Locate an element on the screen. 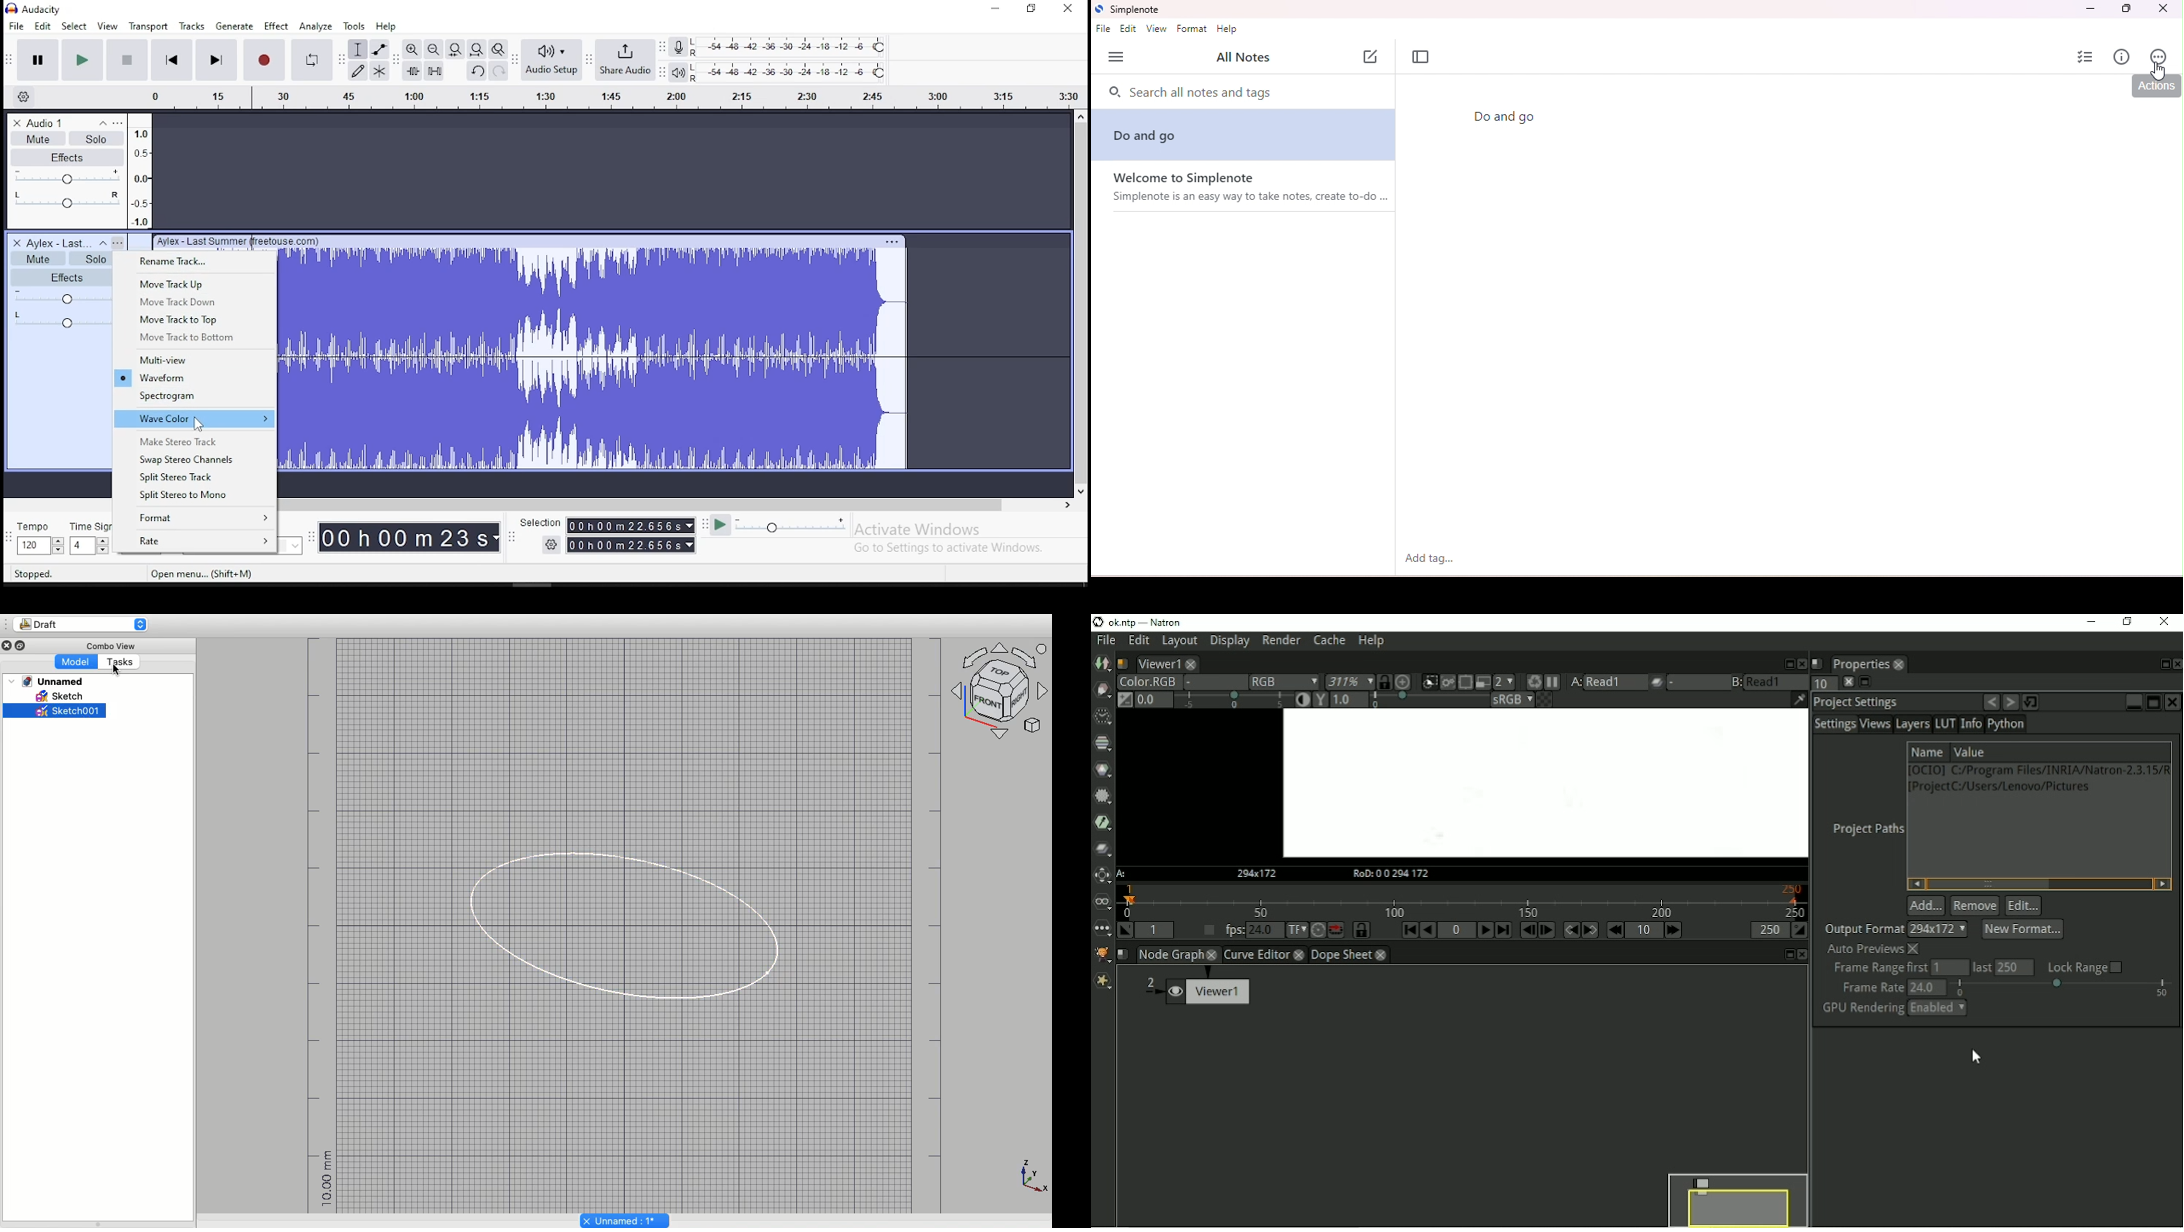  Set playback in point is located at coordinates (1126, 930).